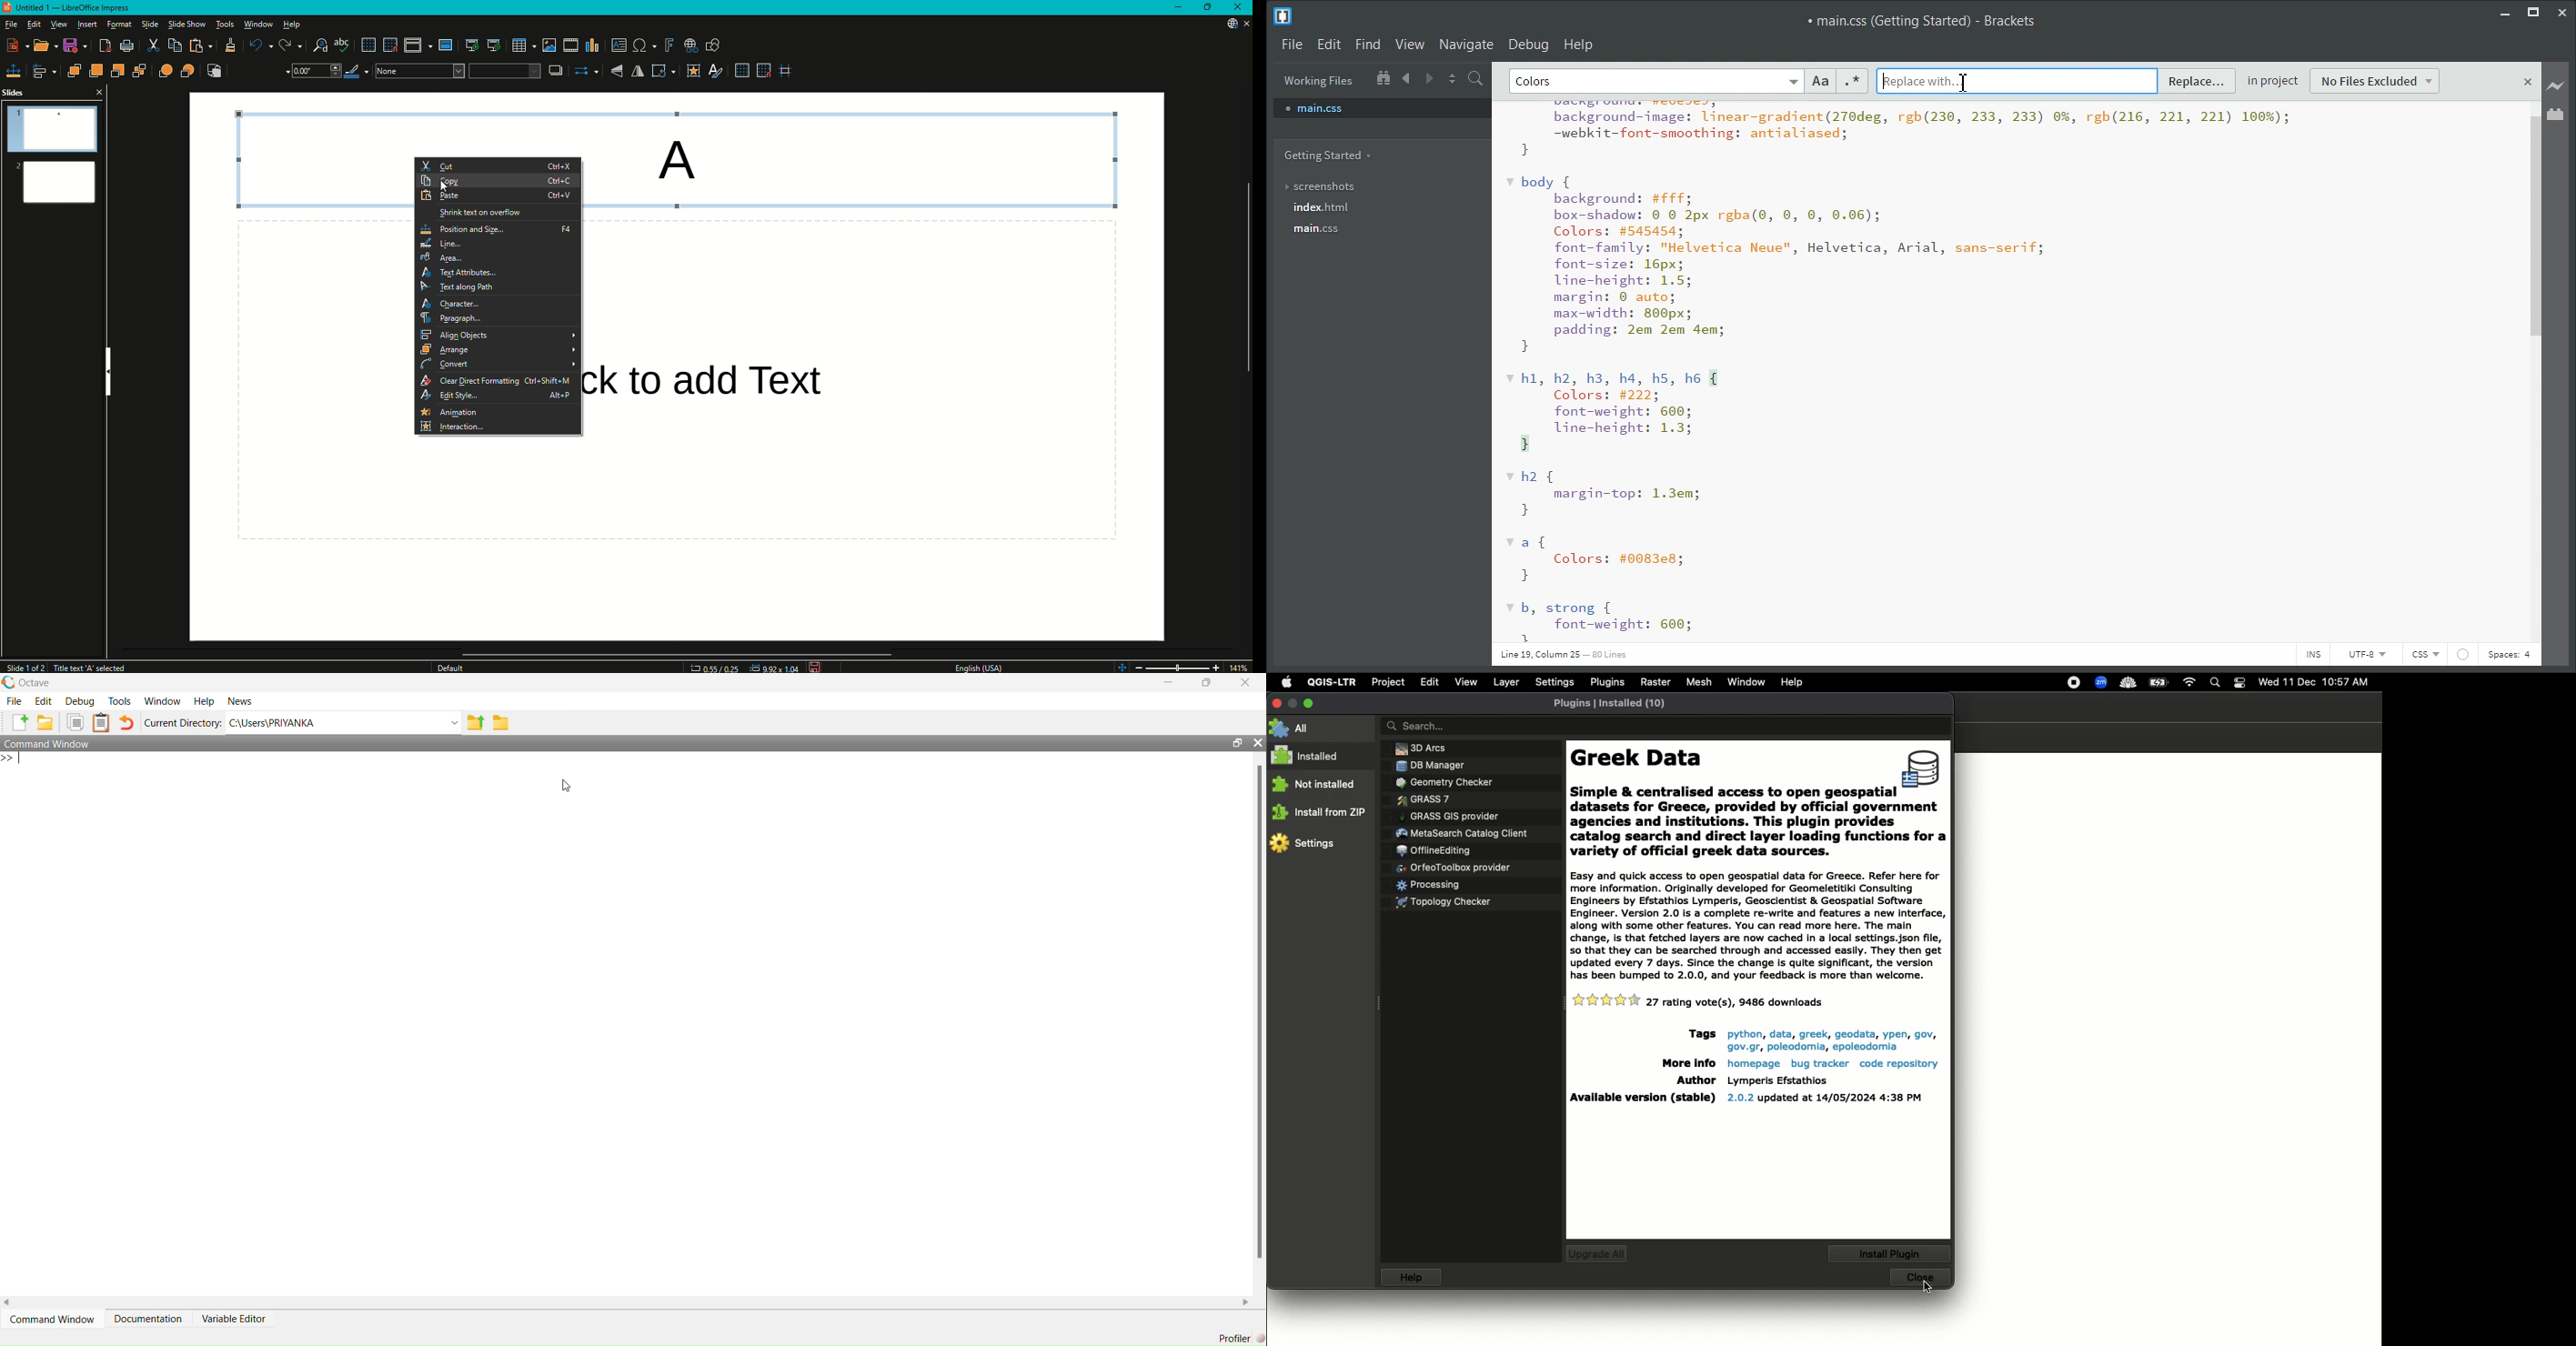 This screenshot has height=1372, width=2576. What do you see at coordinates (229, 46) in the screenshot?
I see `Clone Formatting` at bounding box center [229, 46].